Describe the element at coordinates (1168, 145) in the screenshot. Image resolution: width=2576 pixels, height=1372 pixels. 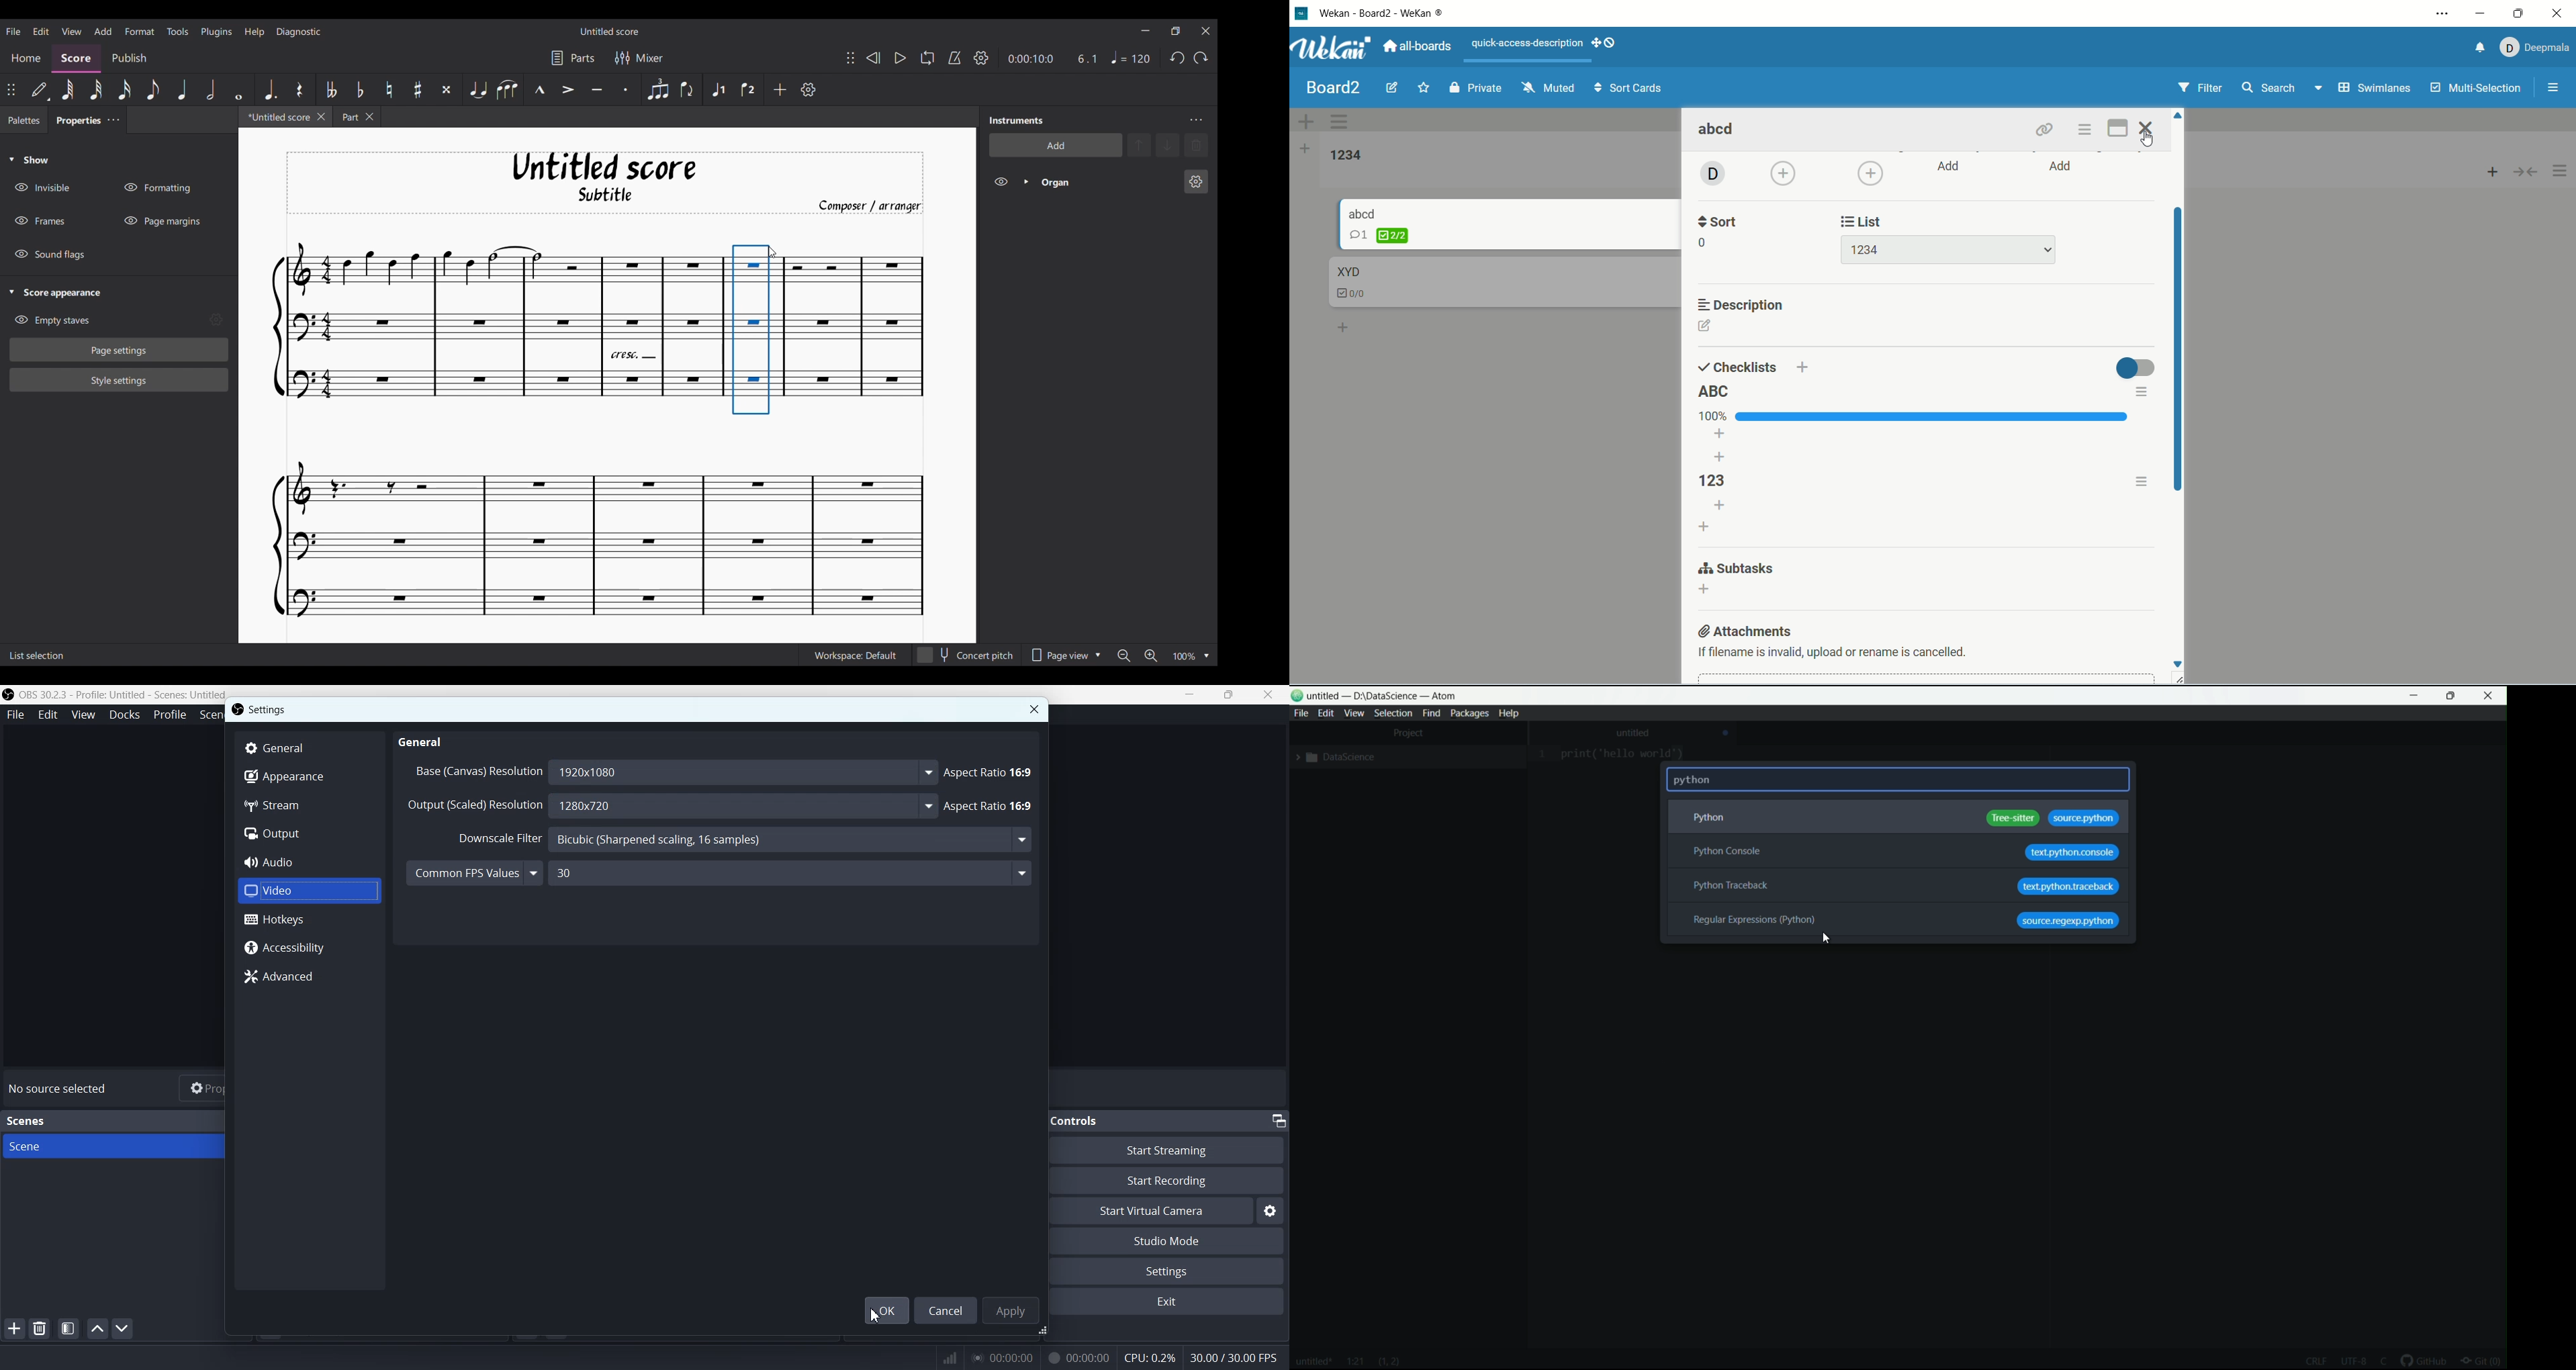
I see `Move selection down` at that location.